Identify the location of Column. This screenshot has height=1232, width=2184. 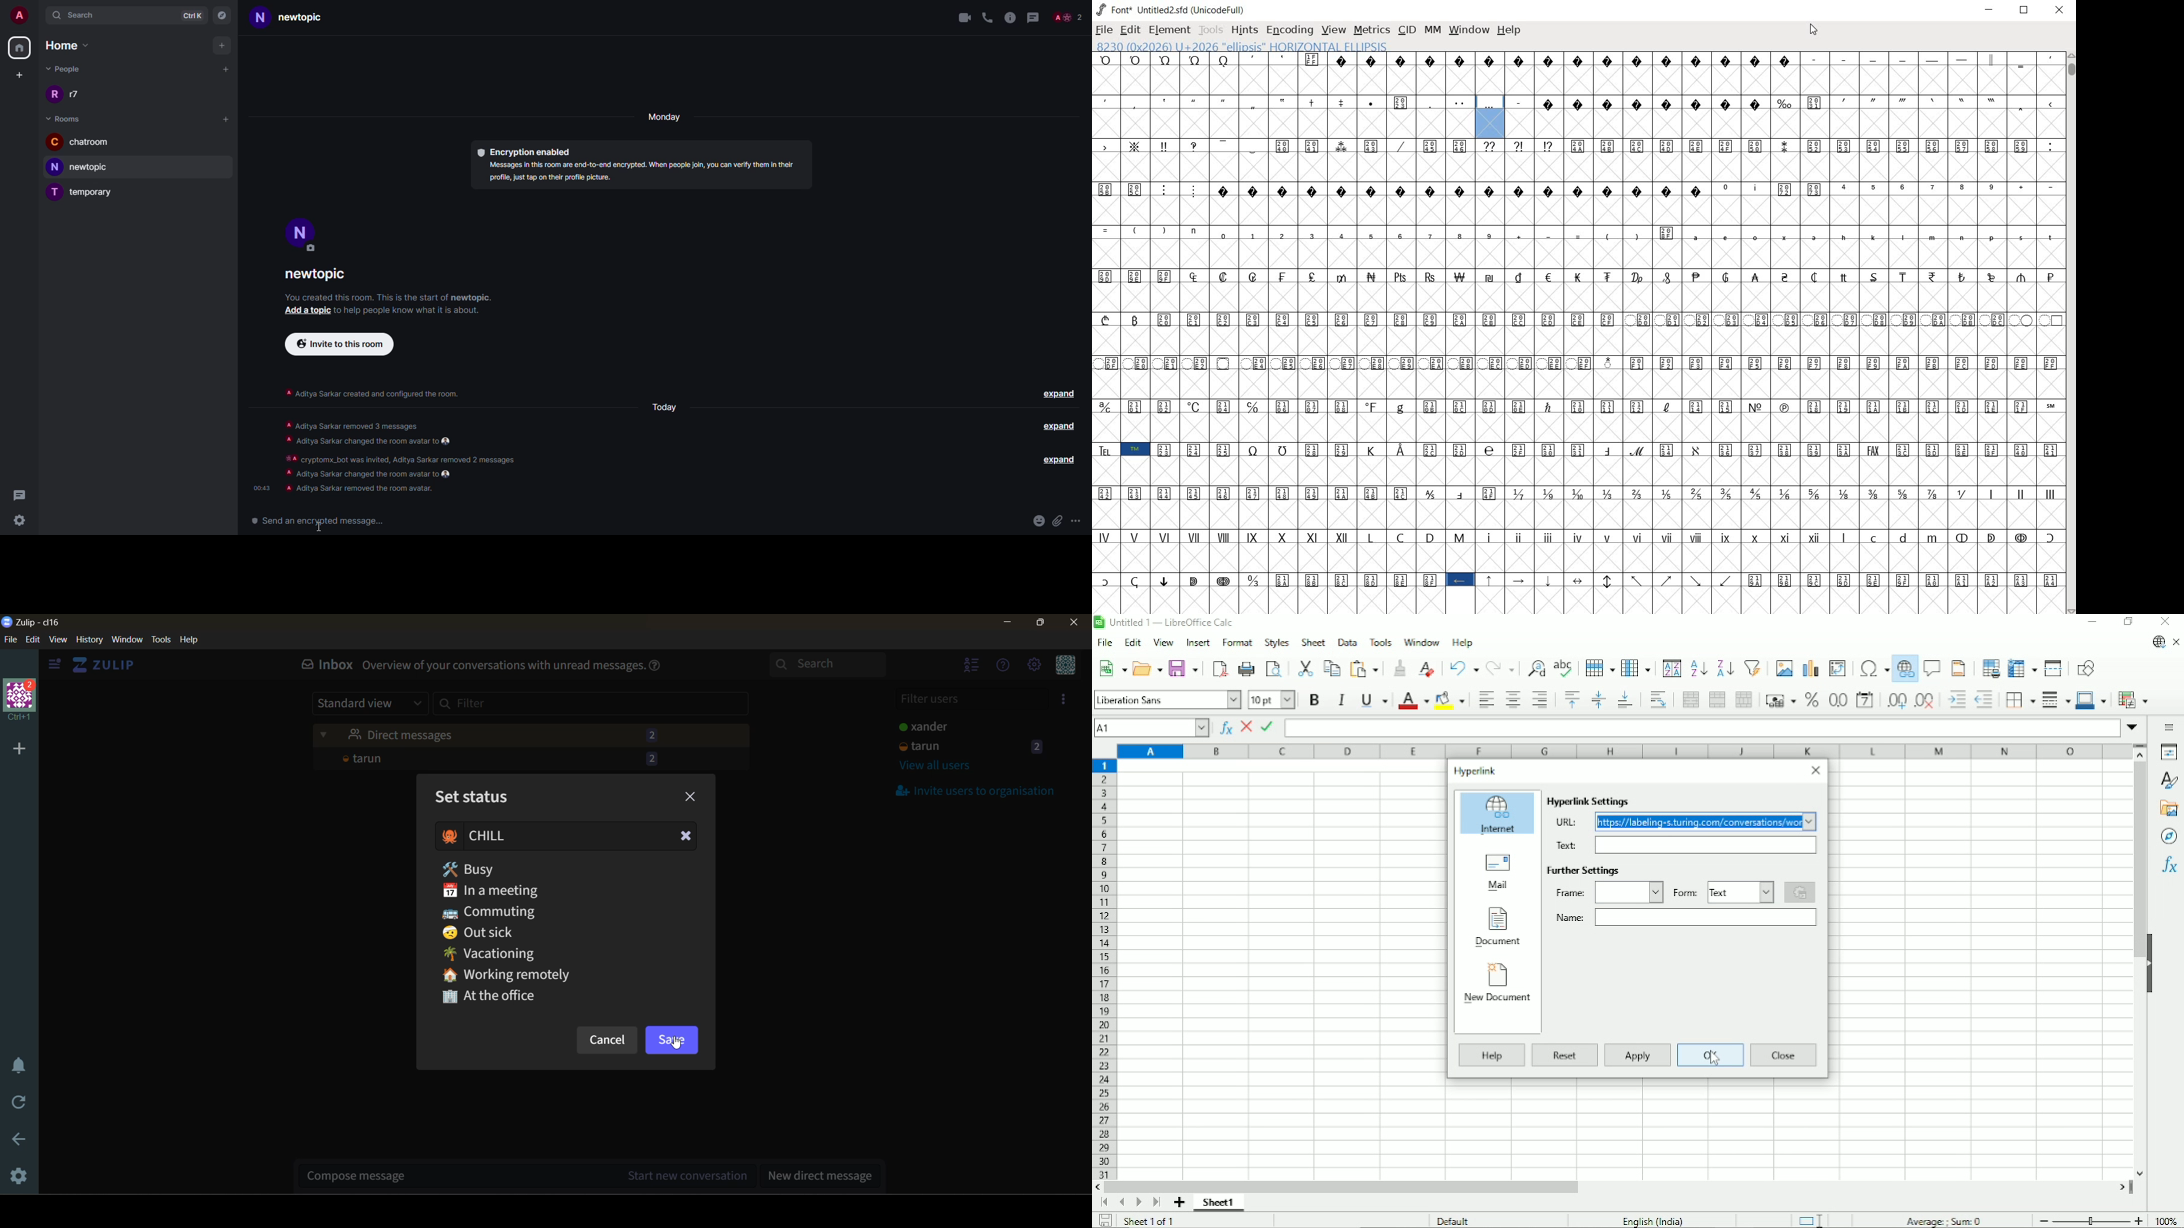
(1638, 668).